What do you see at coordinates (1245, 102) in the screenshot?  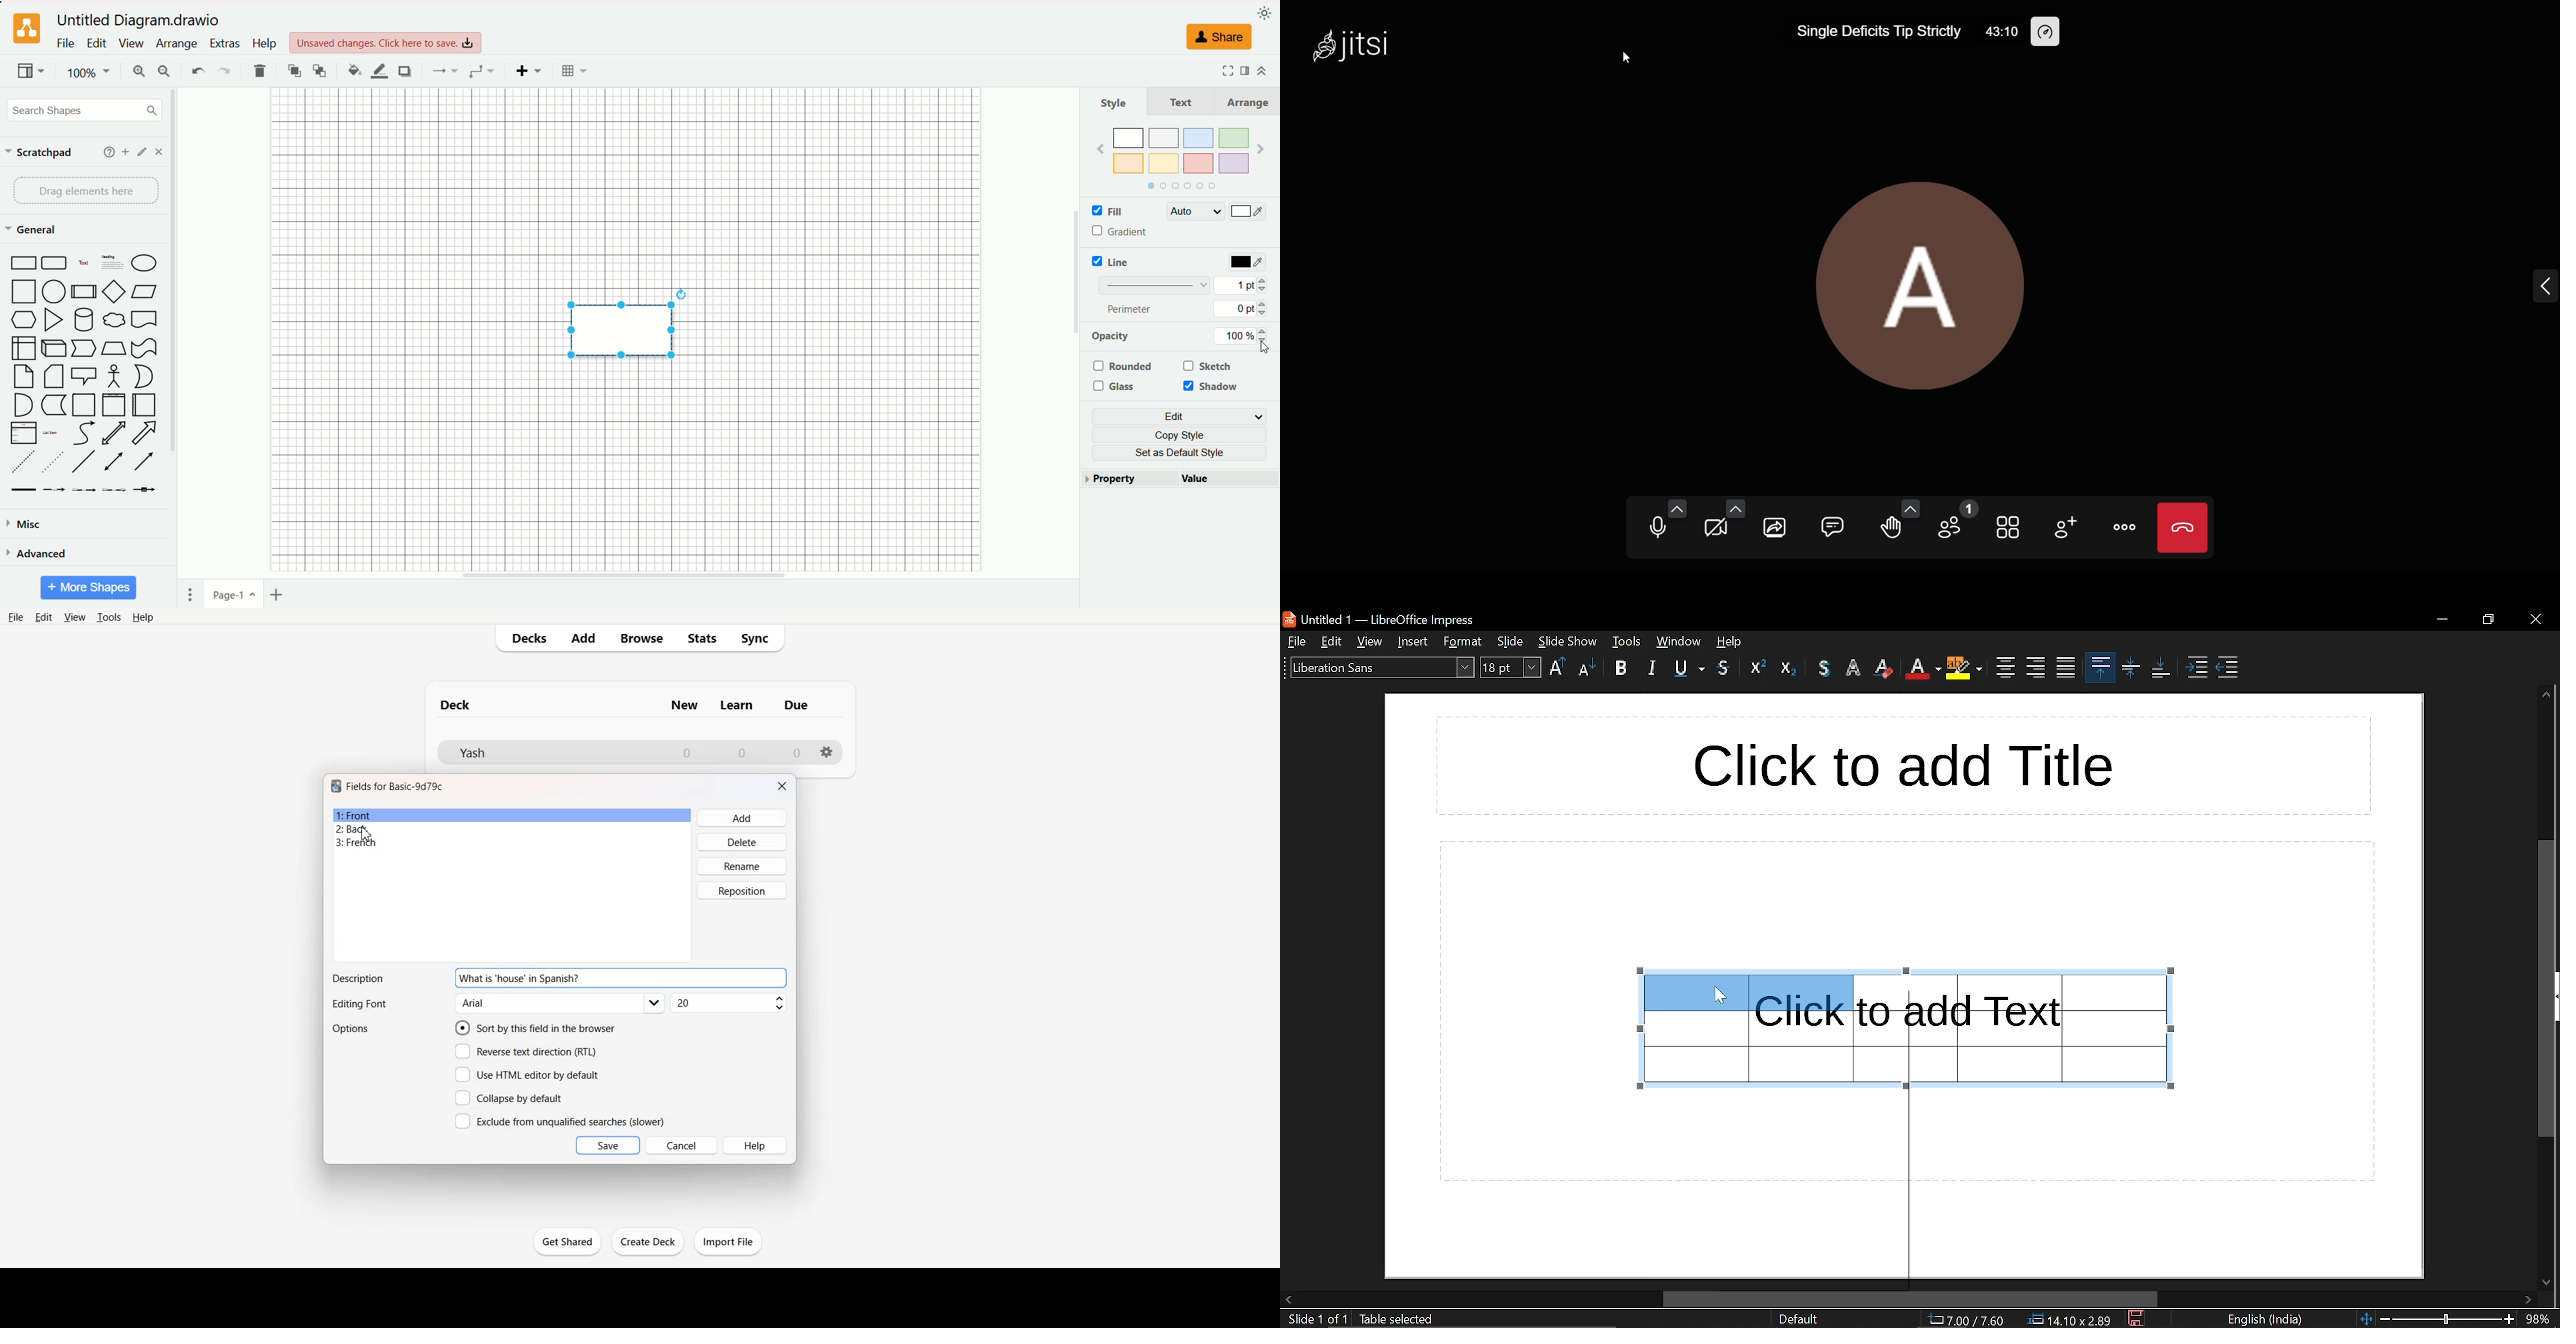 I see `arrange` at bounding box center [1245, 102].